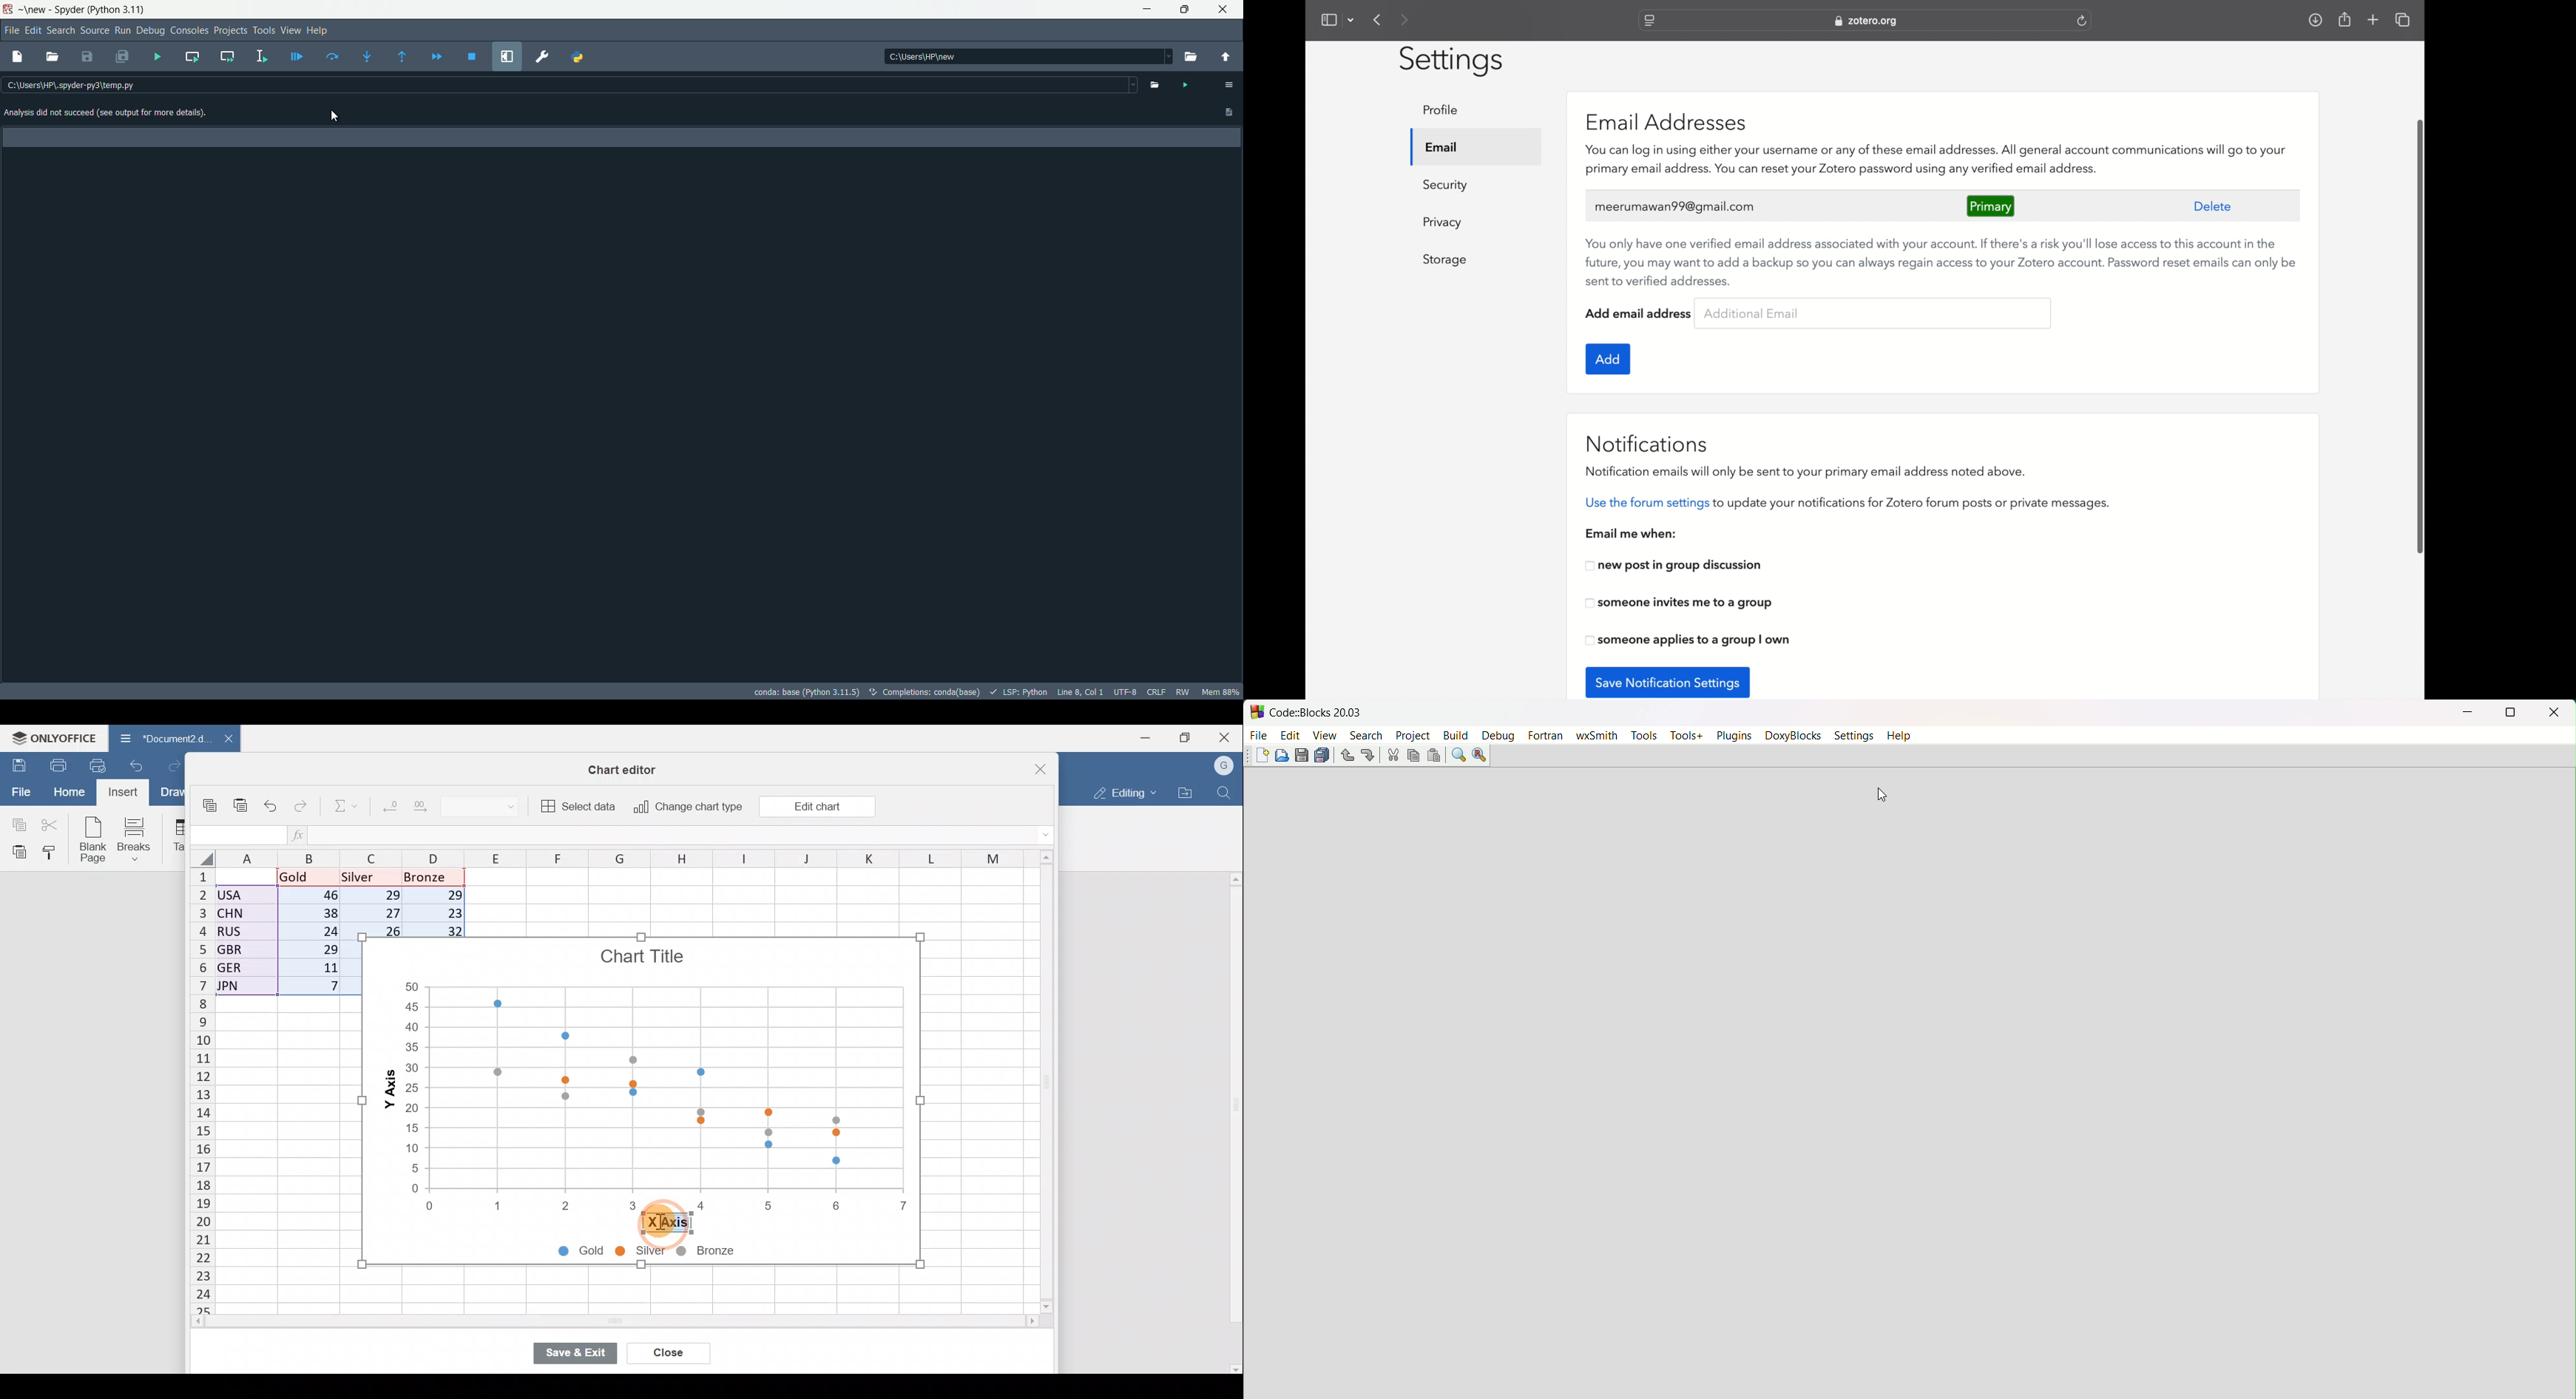 The image size is (2576, 1400). Describe the element at coordinates (1260, 736) in the screenshot. I see `file` at that location.